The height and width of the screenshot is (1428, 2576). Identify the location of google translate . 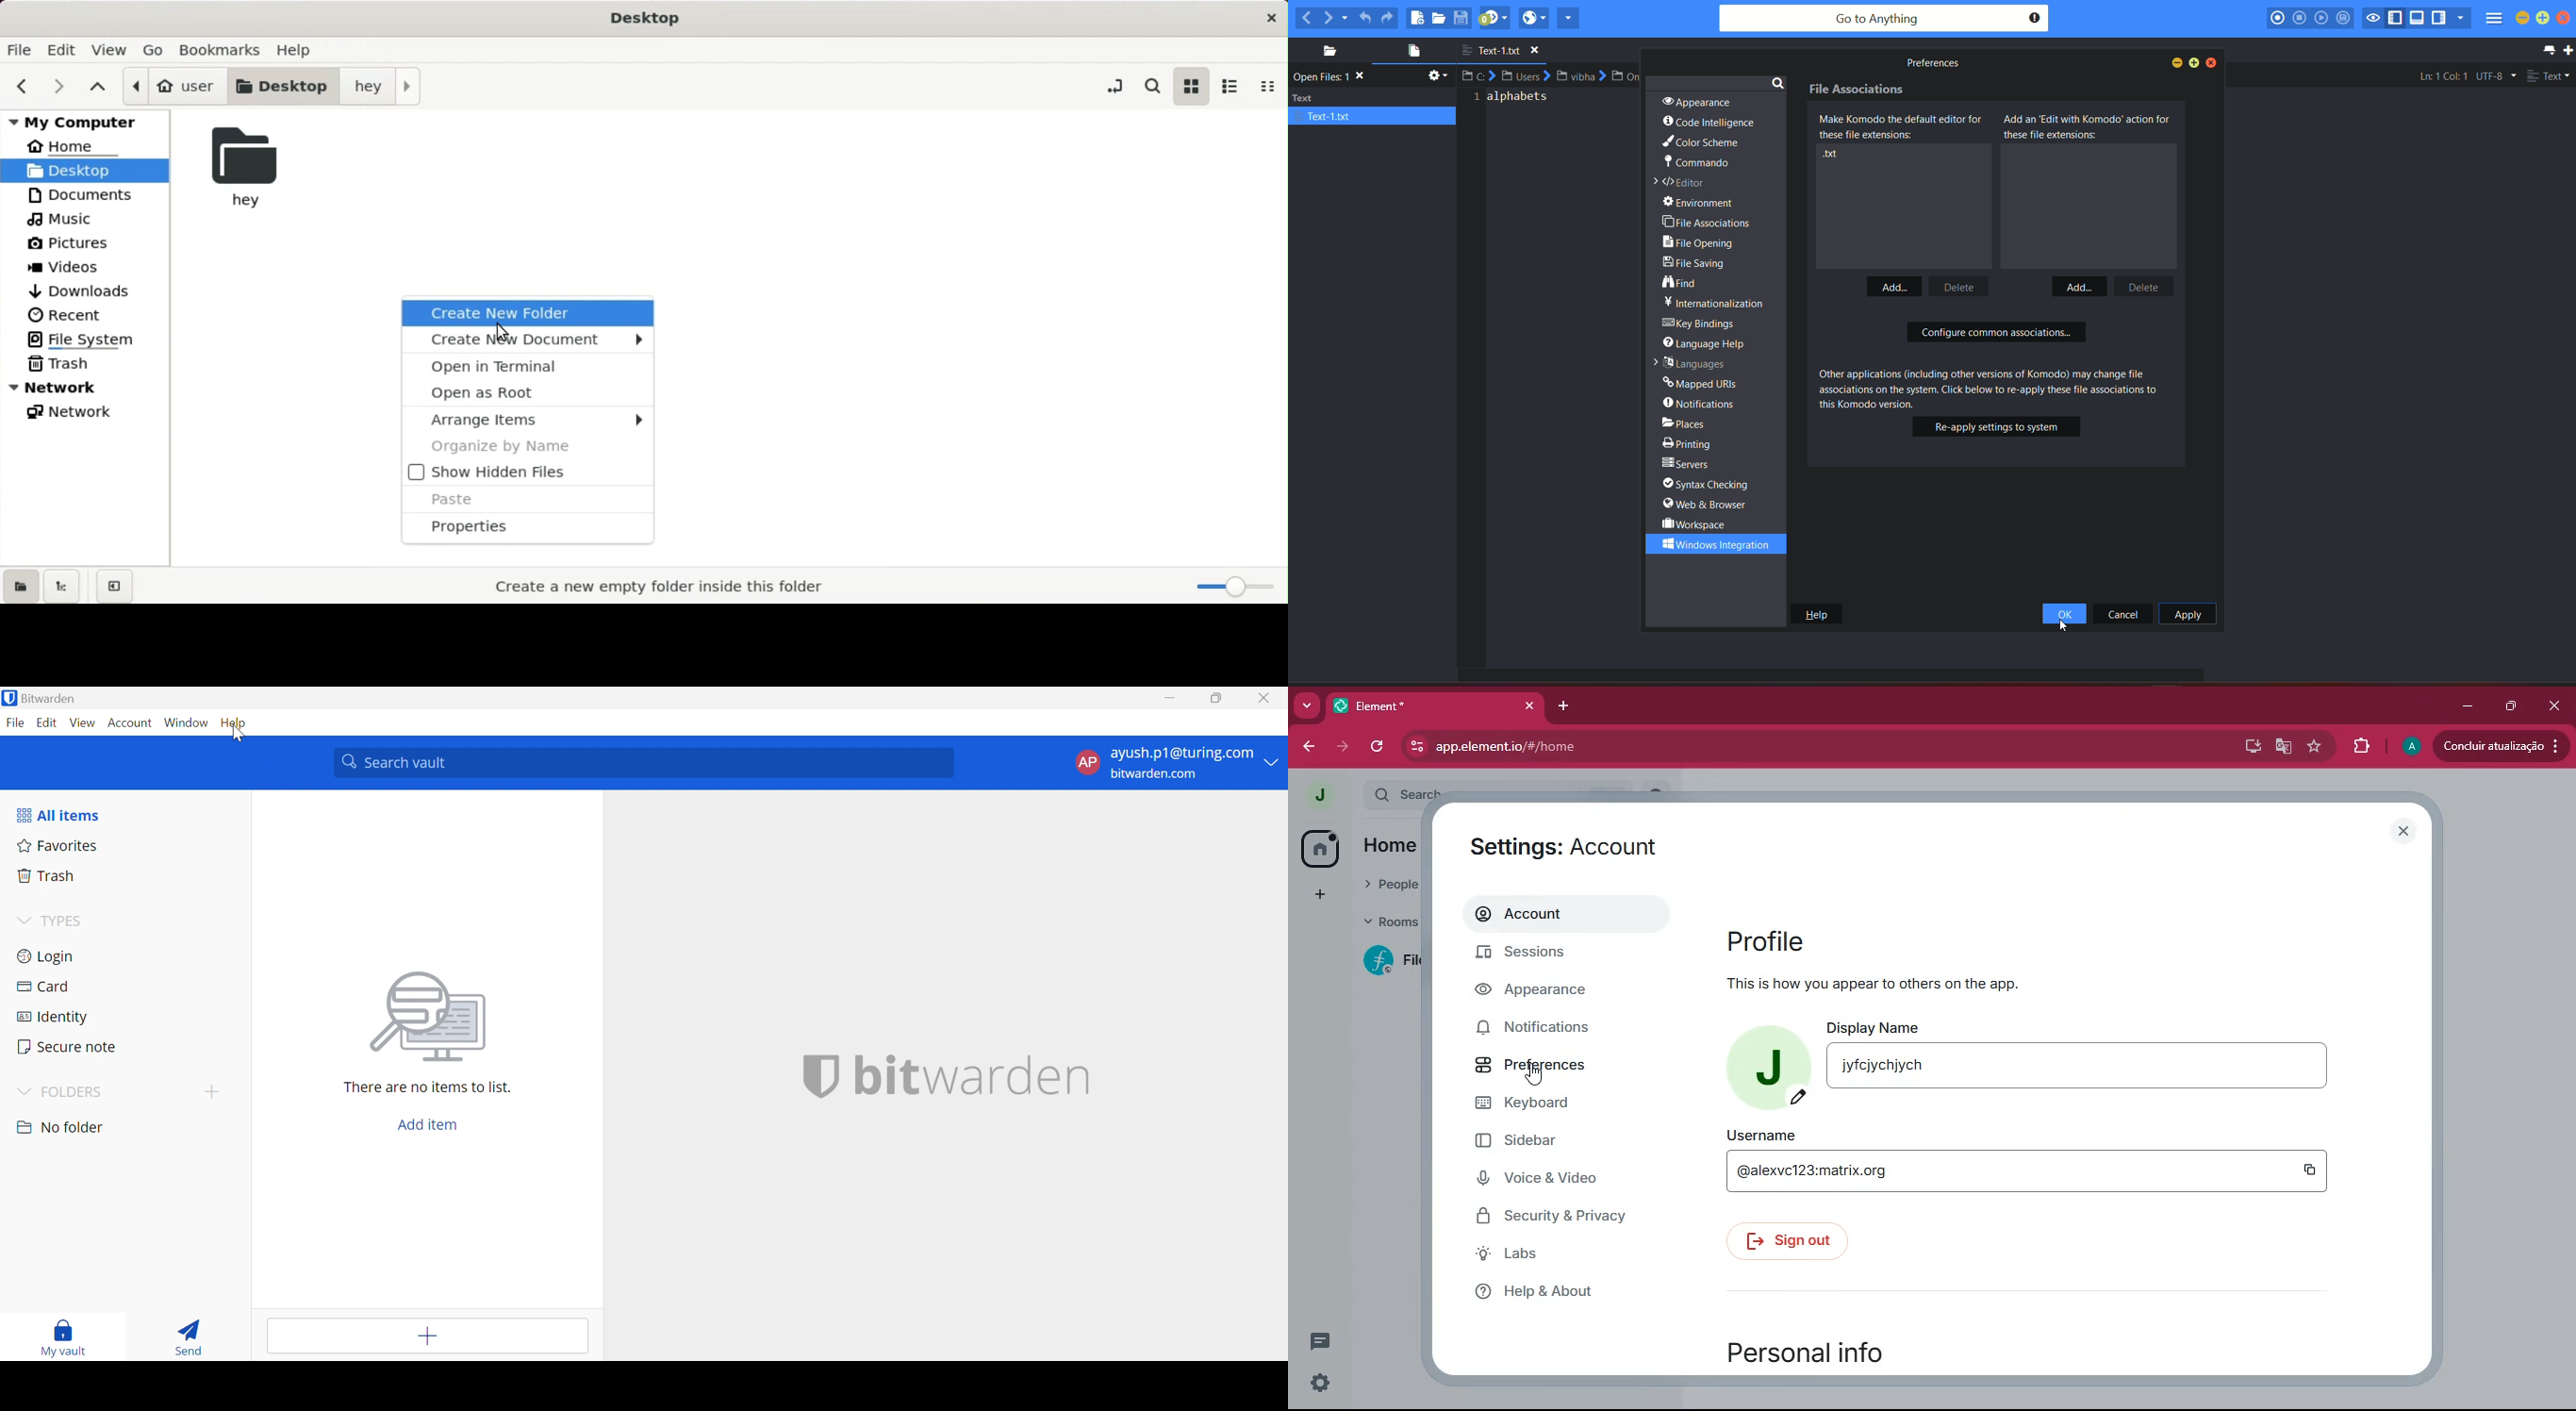
(2280, 748).